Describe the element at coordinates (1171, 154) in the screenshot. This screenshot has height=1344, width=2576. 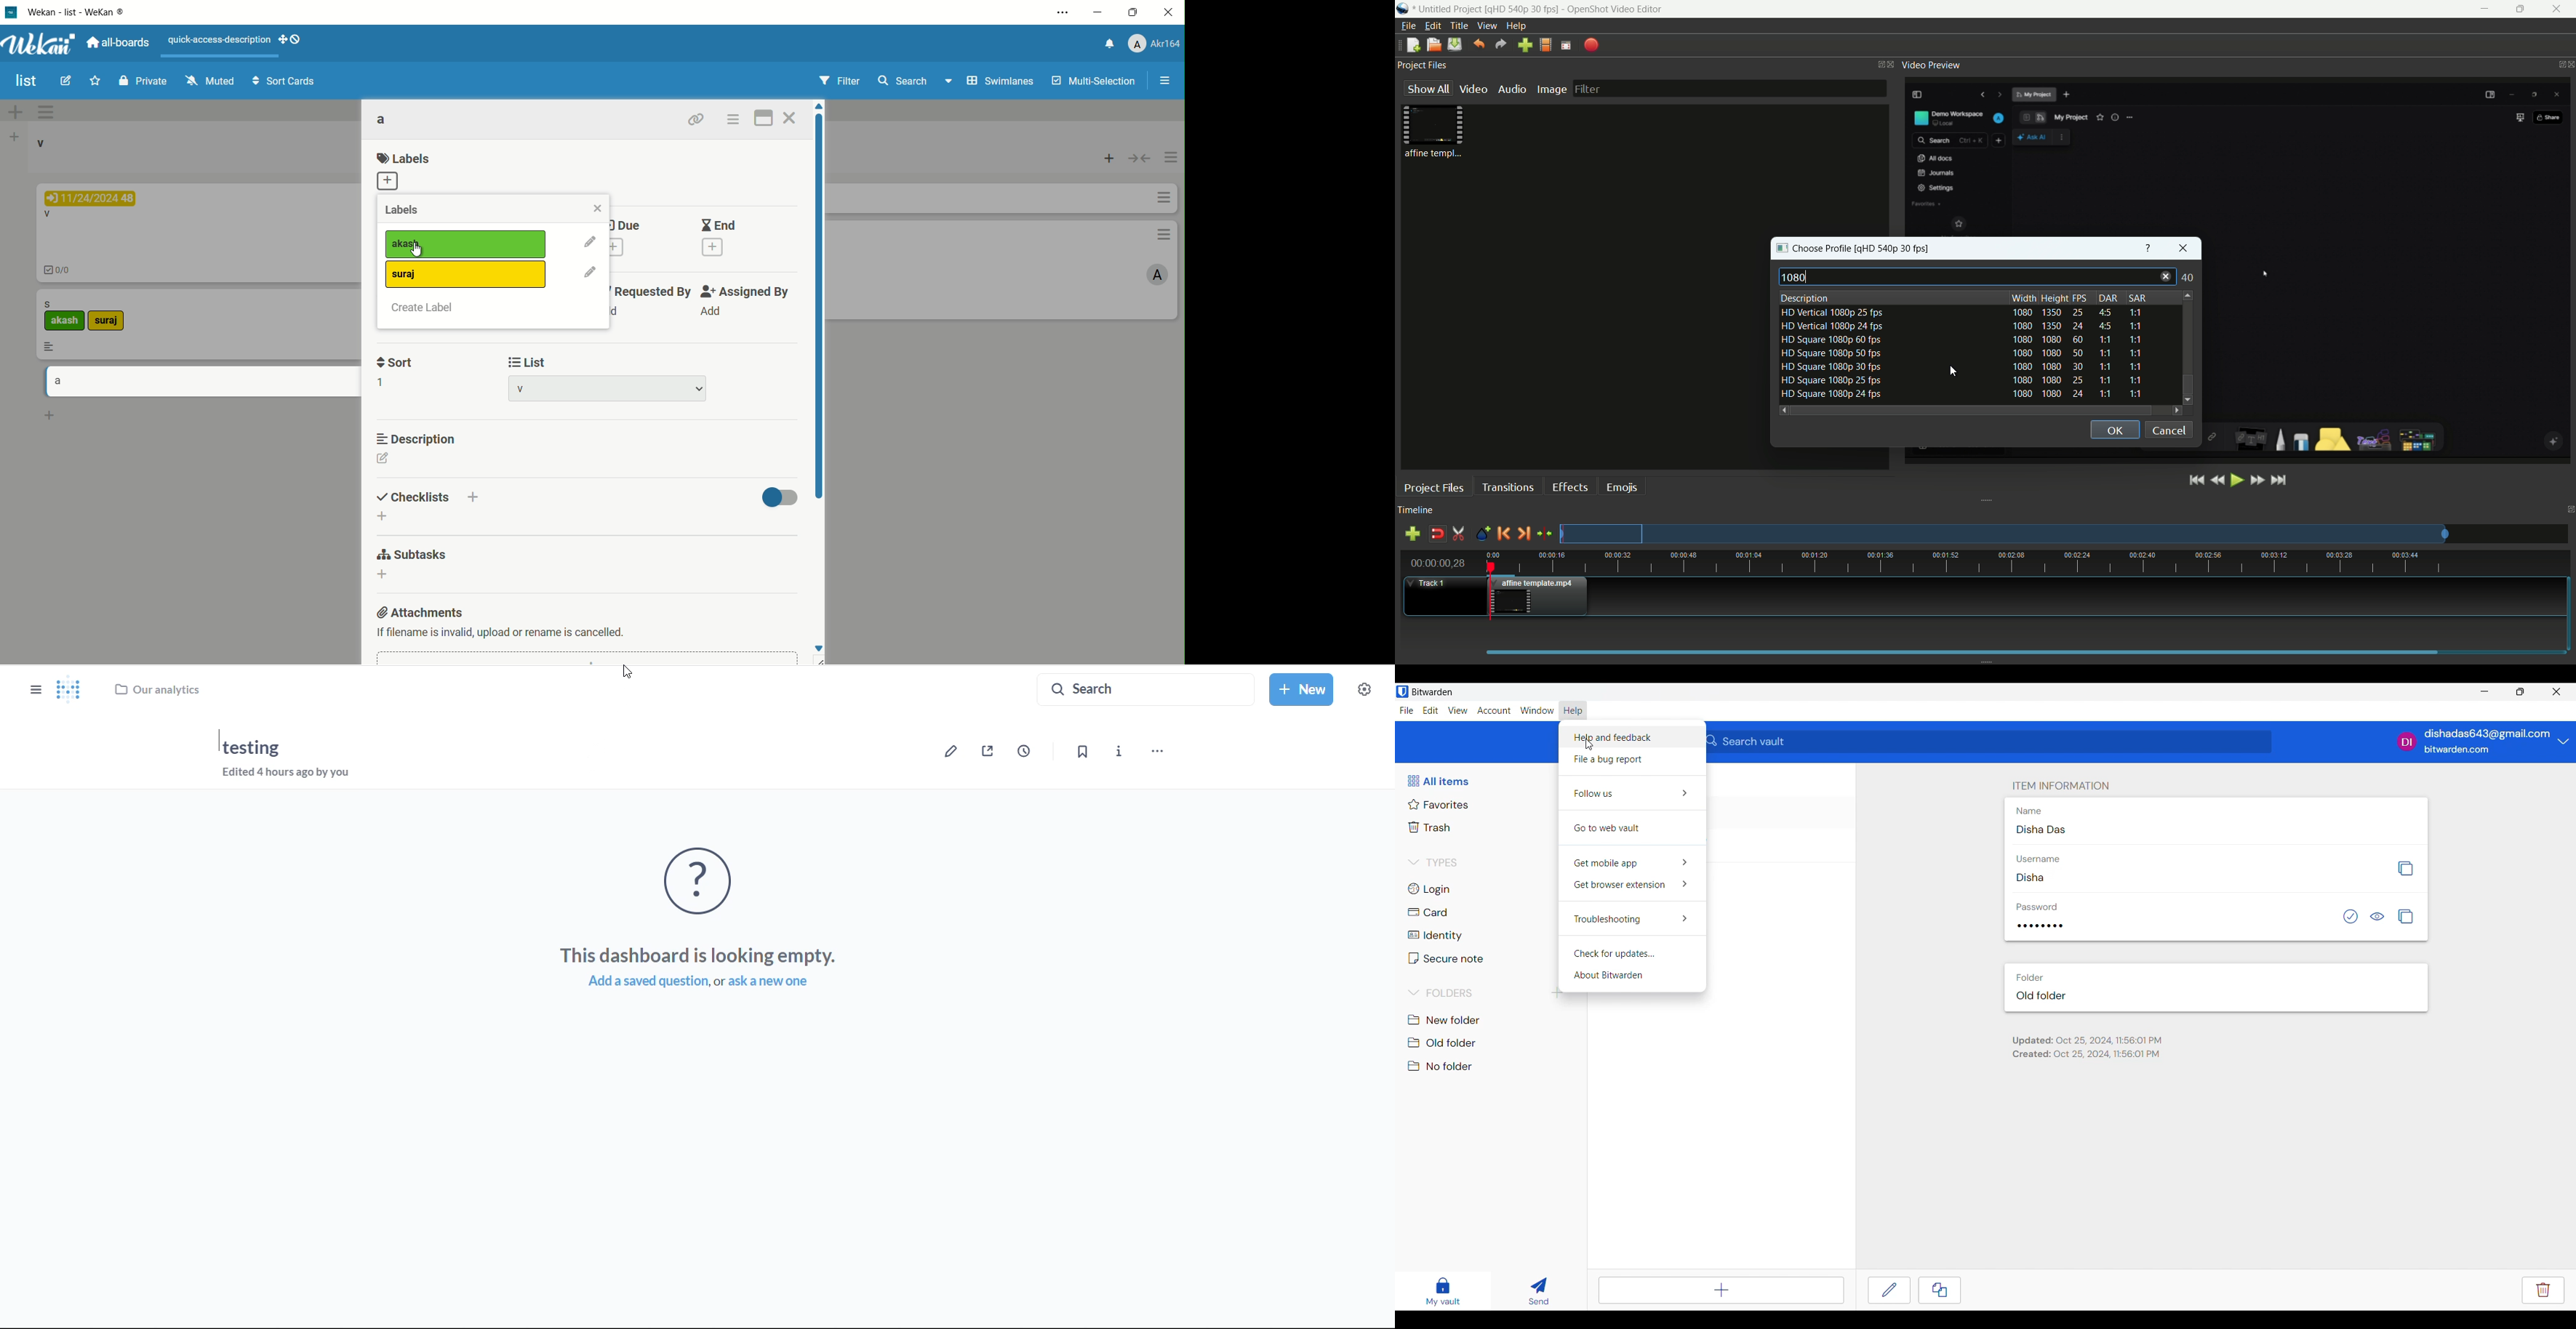
I see `options` at that location.